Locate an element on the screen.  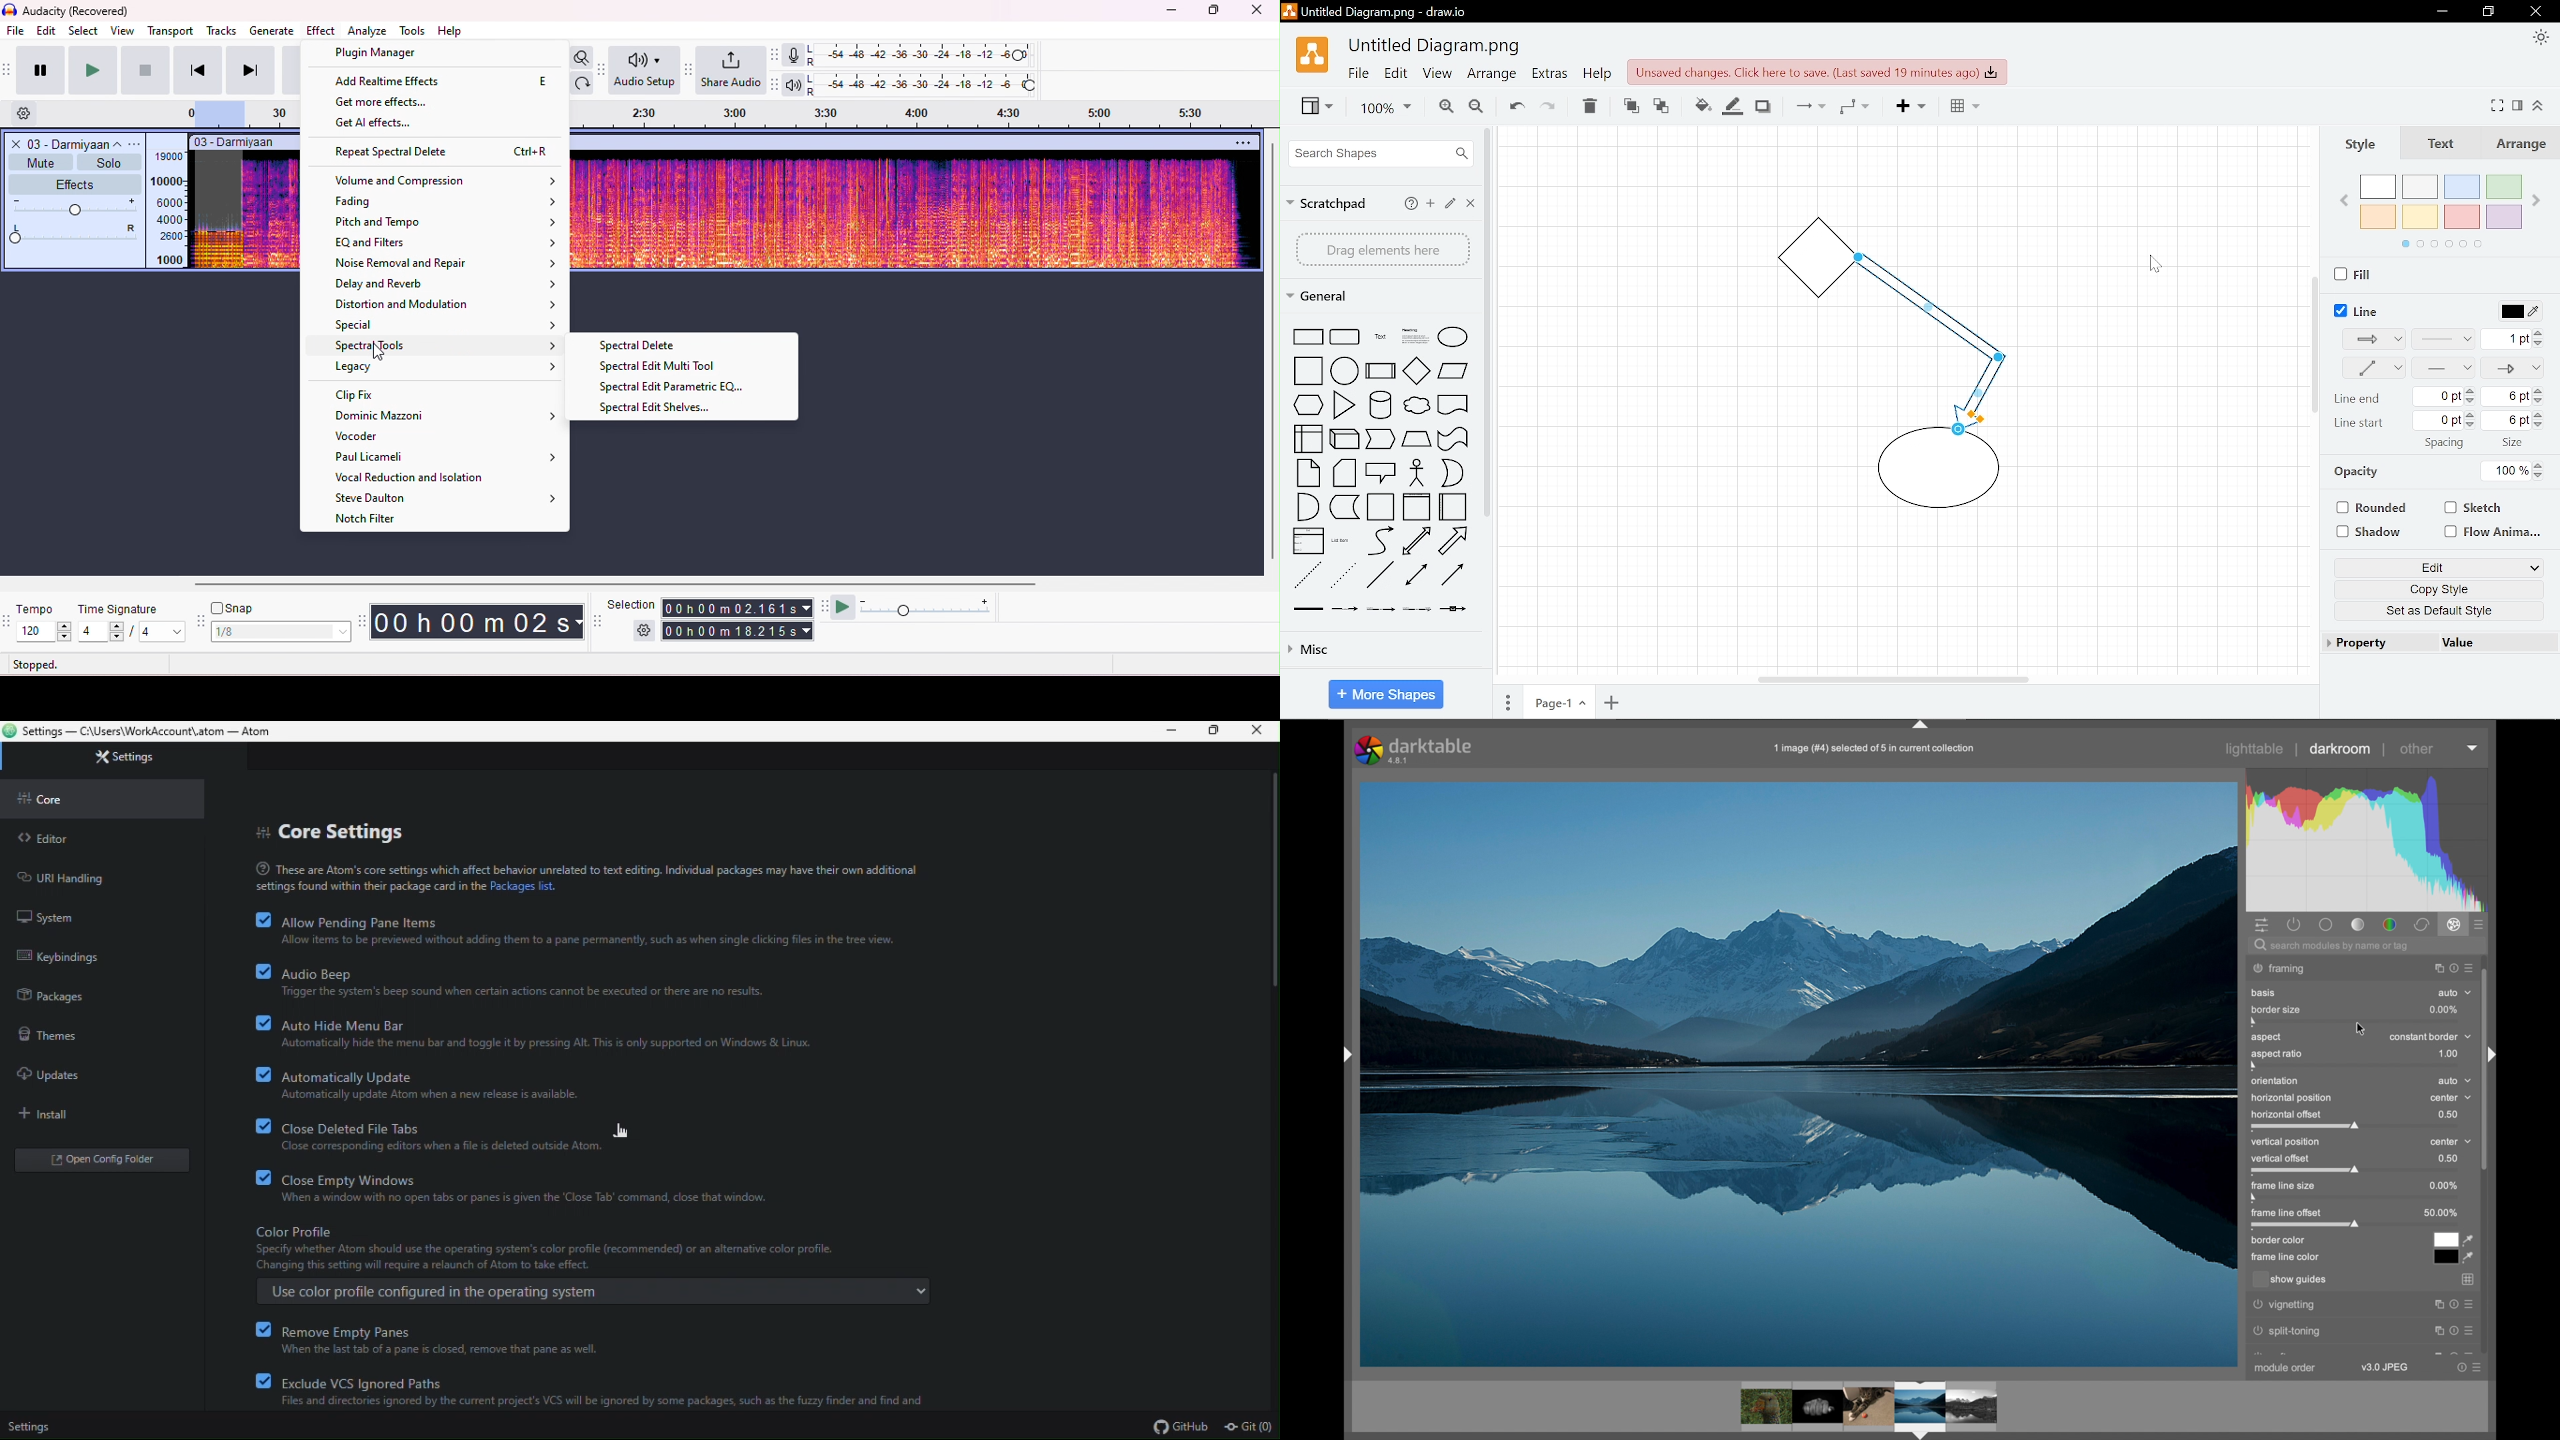
shape is located at coordinates (1459, 541).